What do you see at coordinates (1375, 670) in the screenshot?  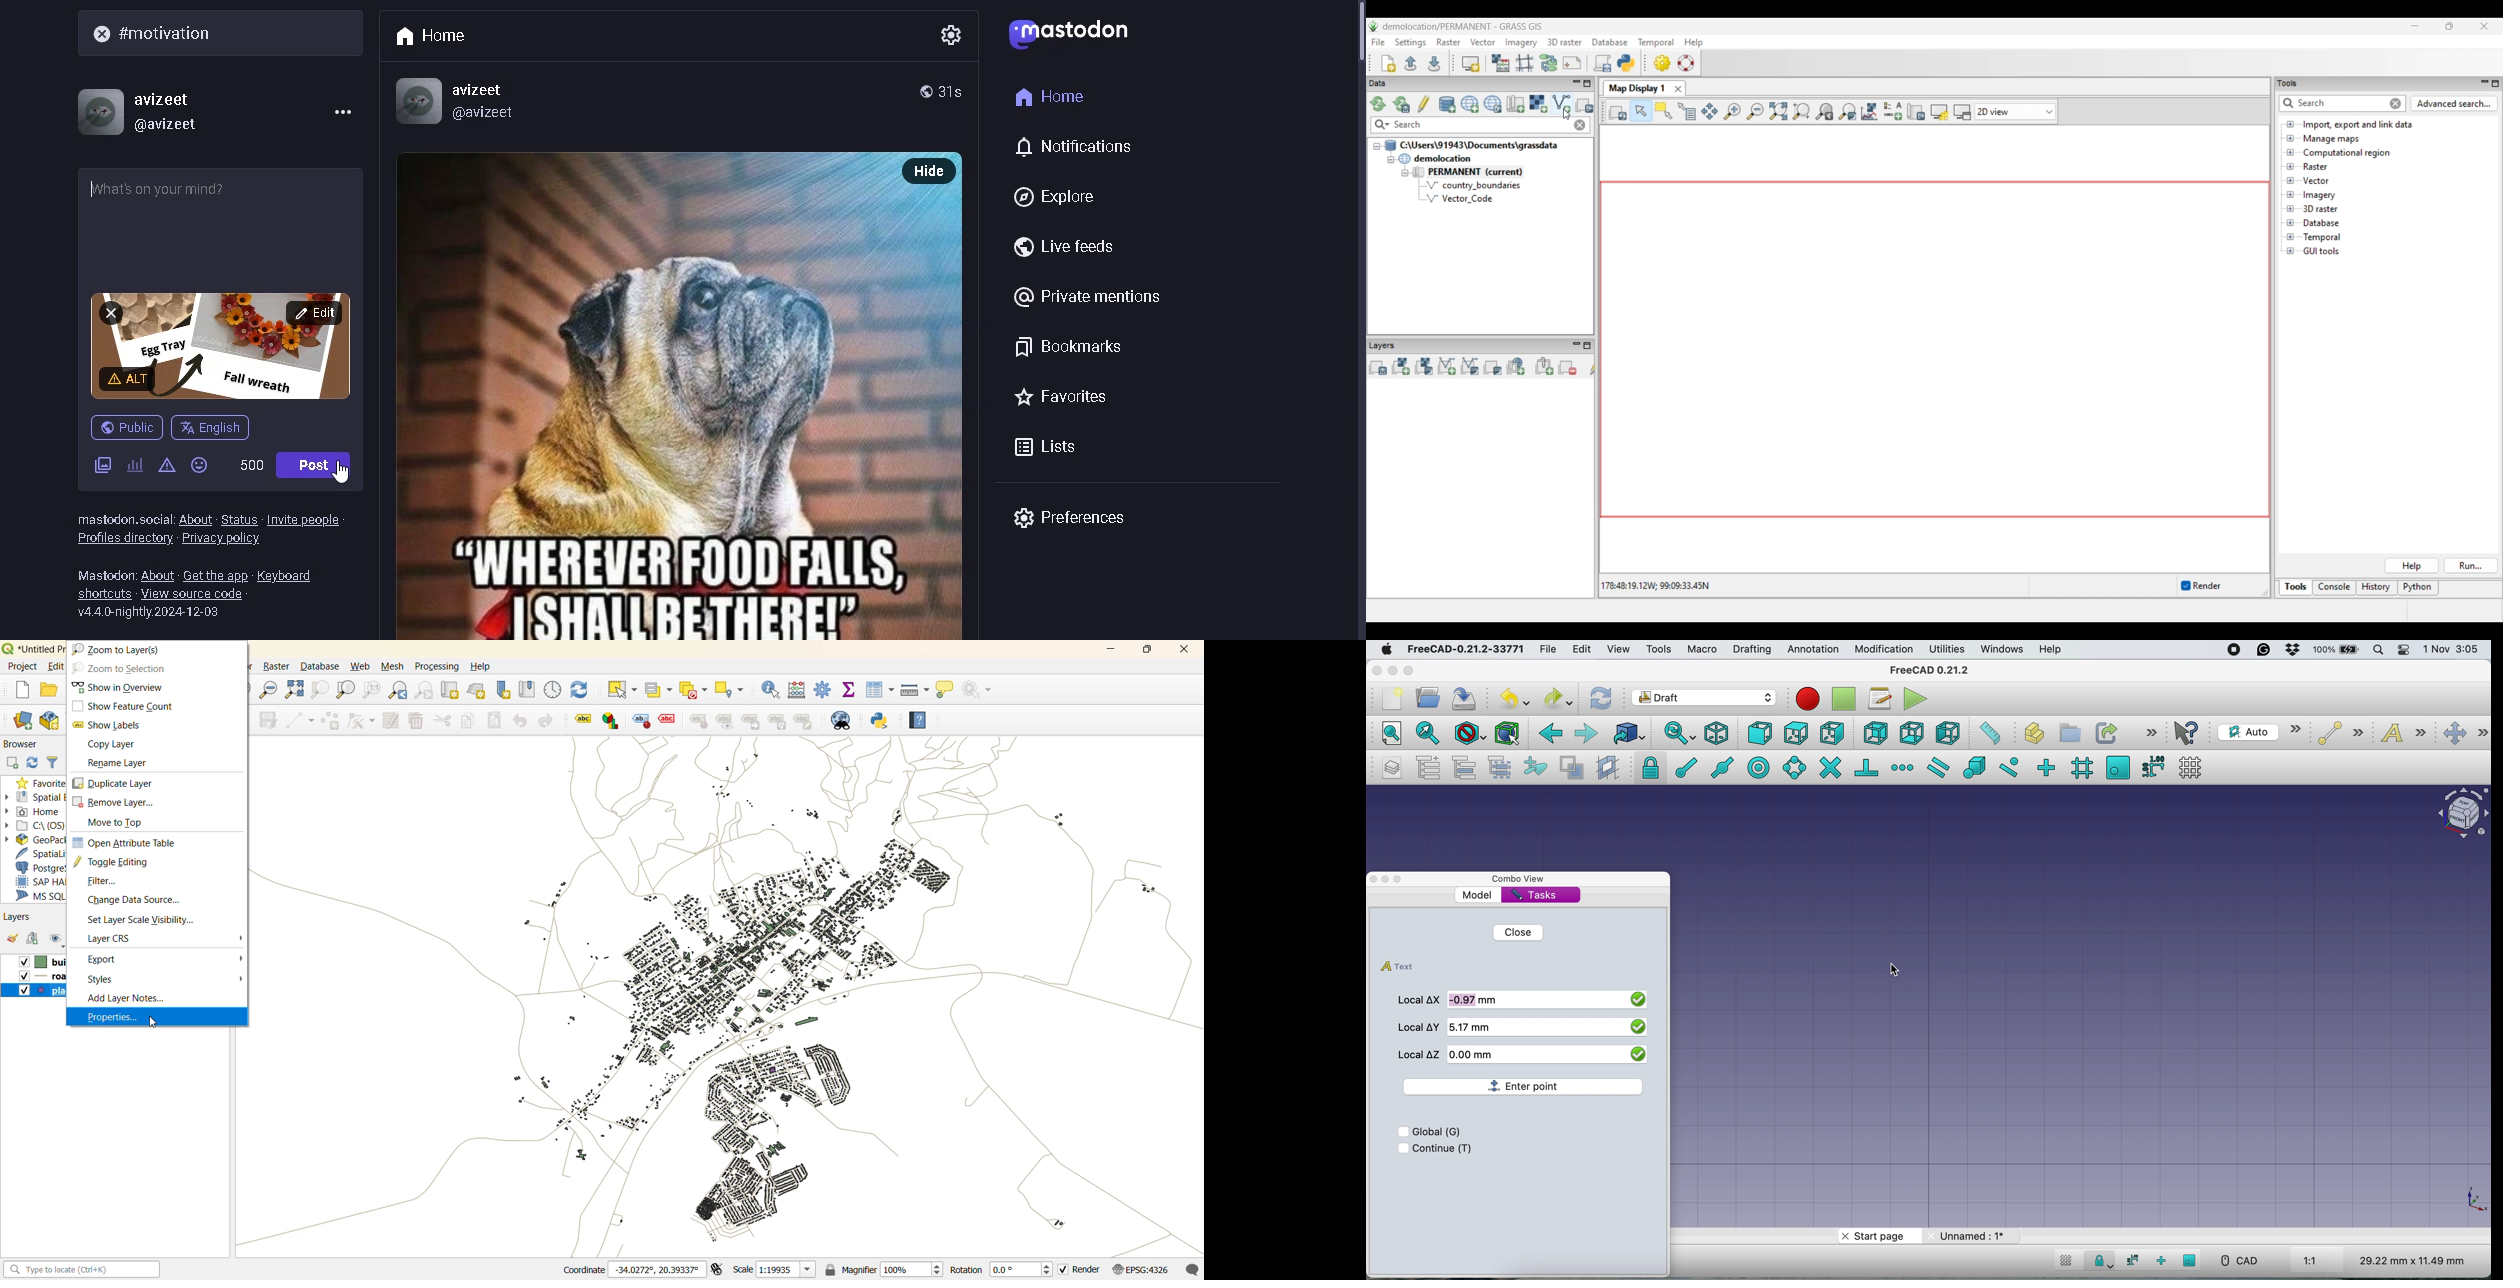 I see `close` at bounding box center [1375, 670].